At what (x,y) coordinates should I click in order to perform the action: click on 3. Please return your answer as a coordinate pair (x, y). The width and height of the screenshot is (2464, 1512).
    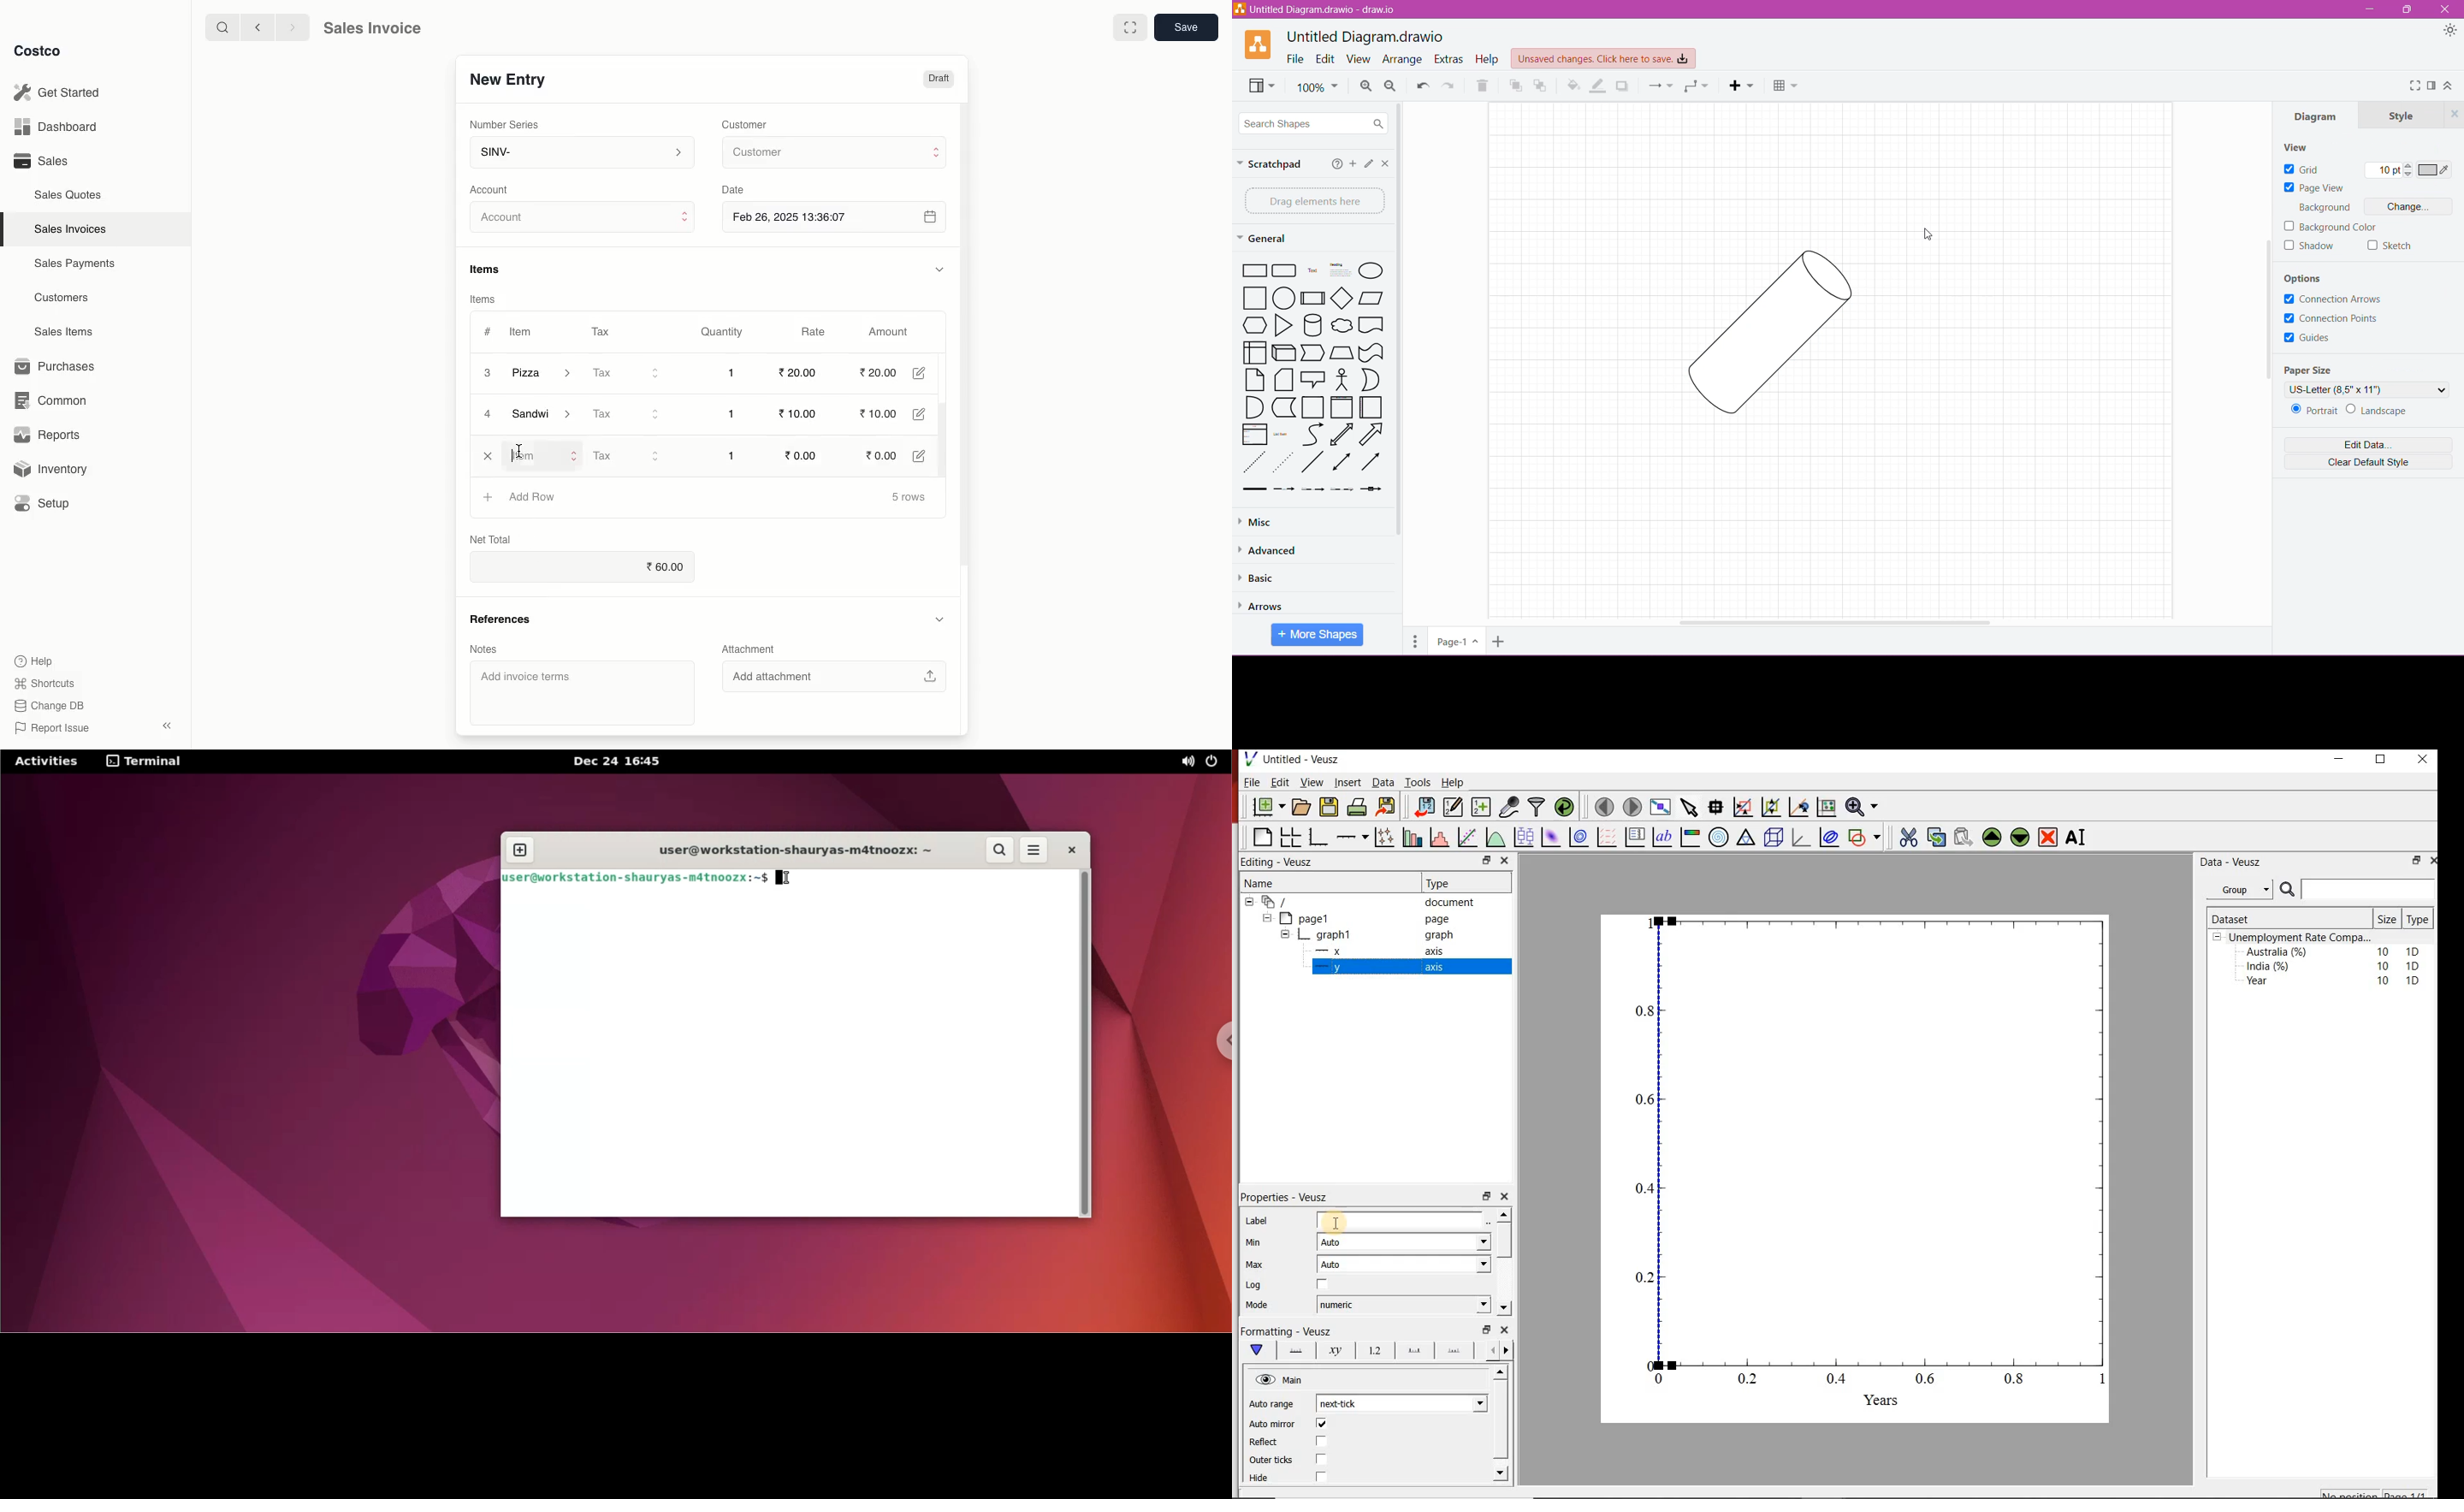
    Looking at the image, I should click on (486, 372).